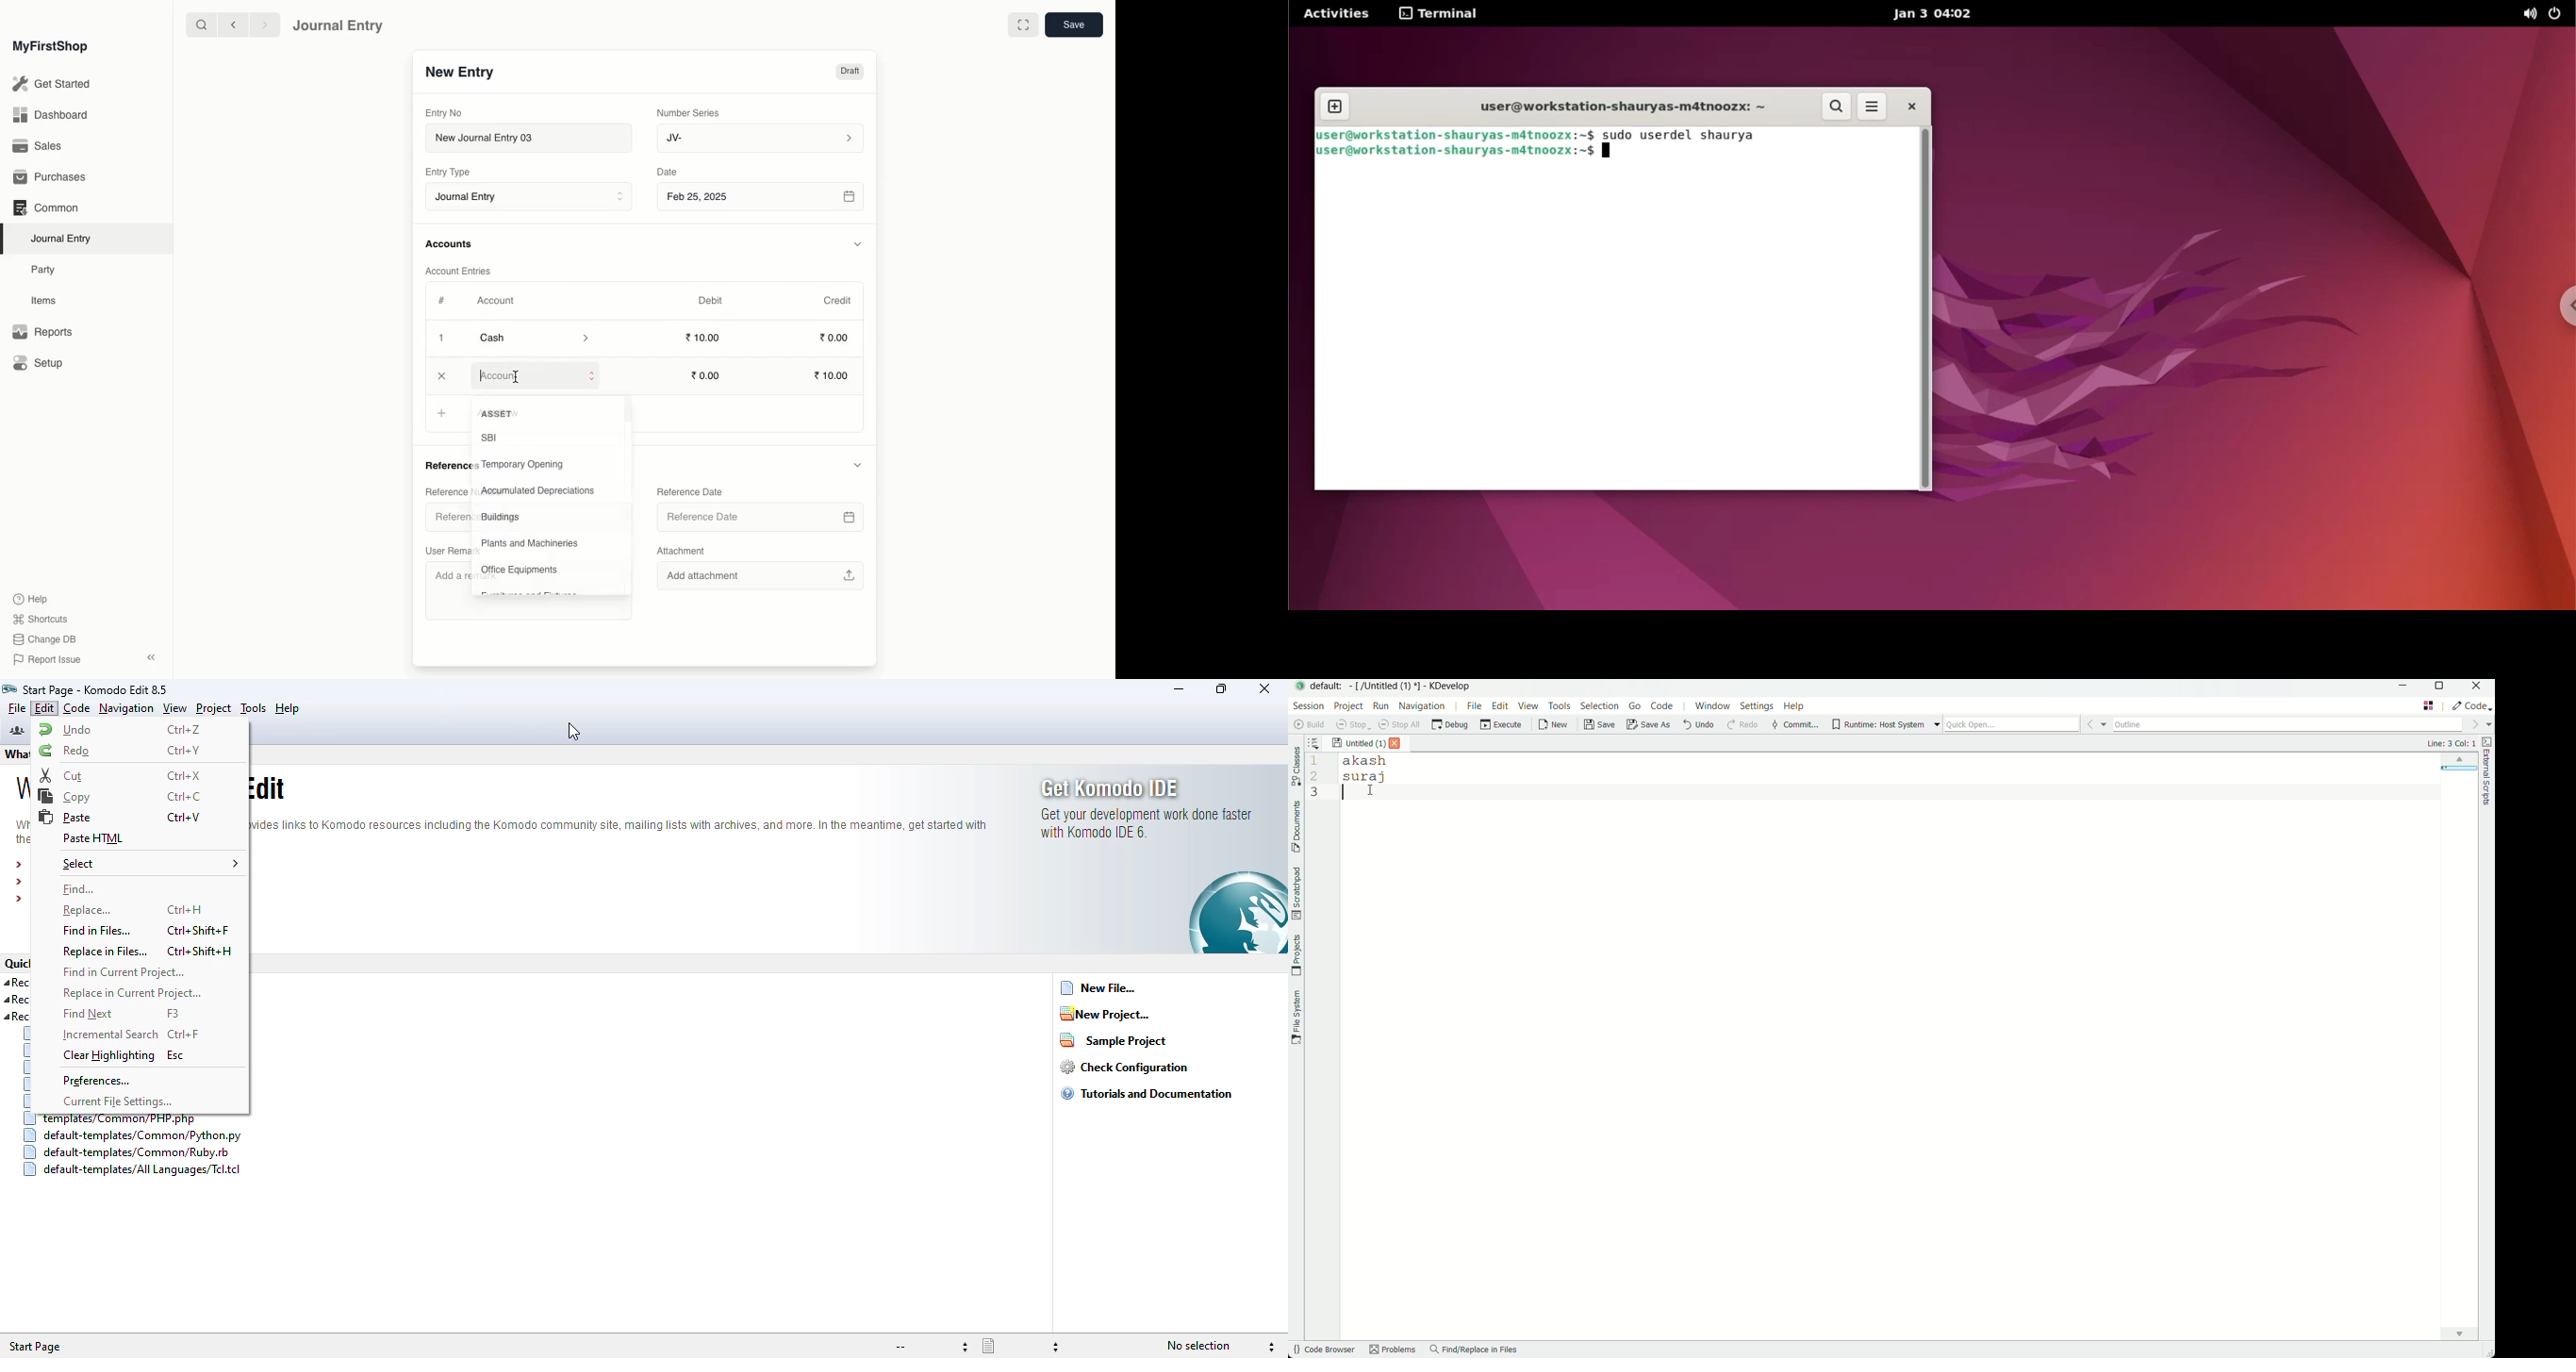 The image size is (2576, 1372). I want to click on replace, so click(86, 910).